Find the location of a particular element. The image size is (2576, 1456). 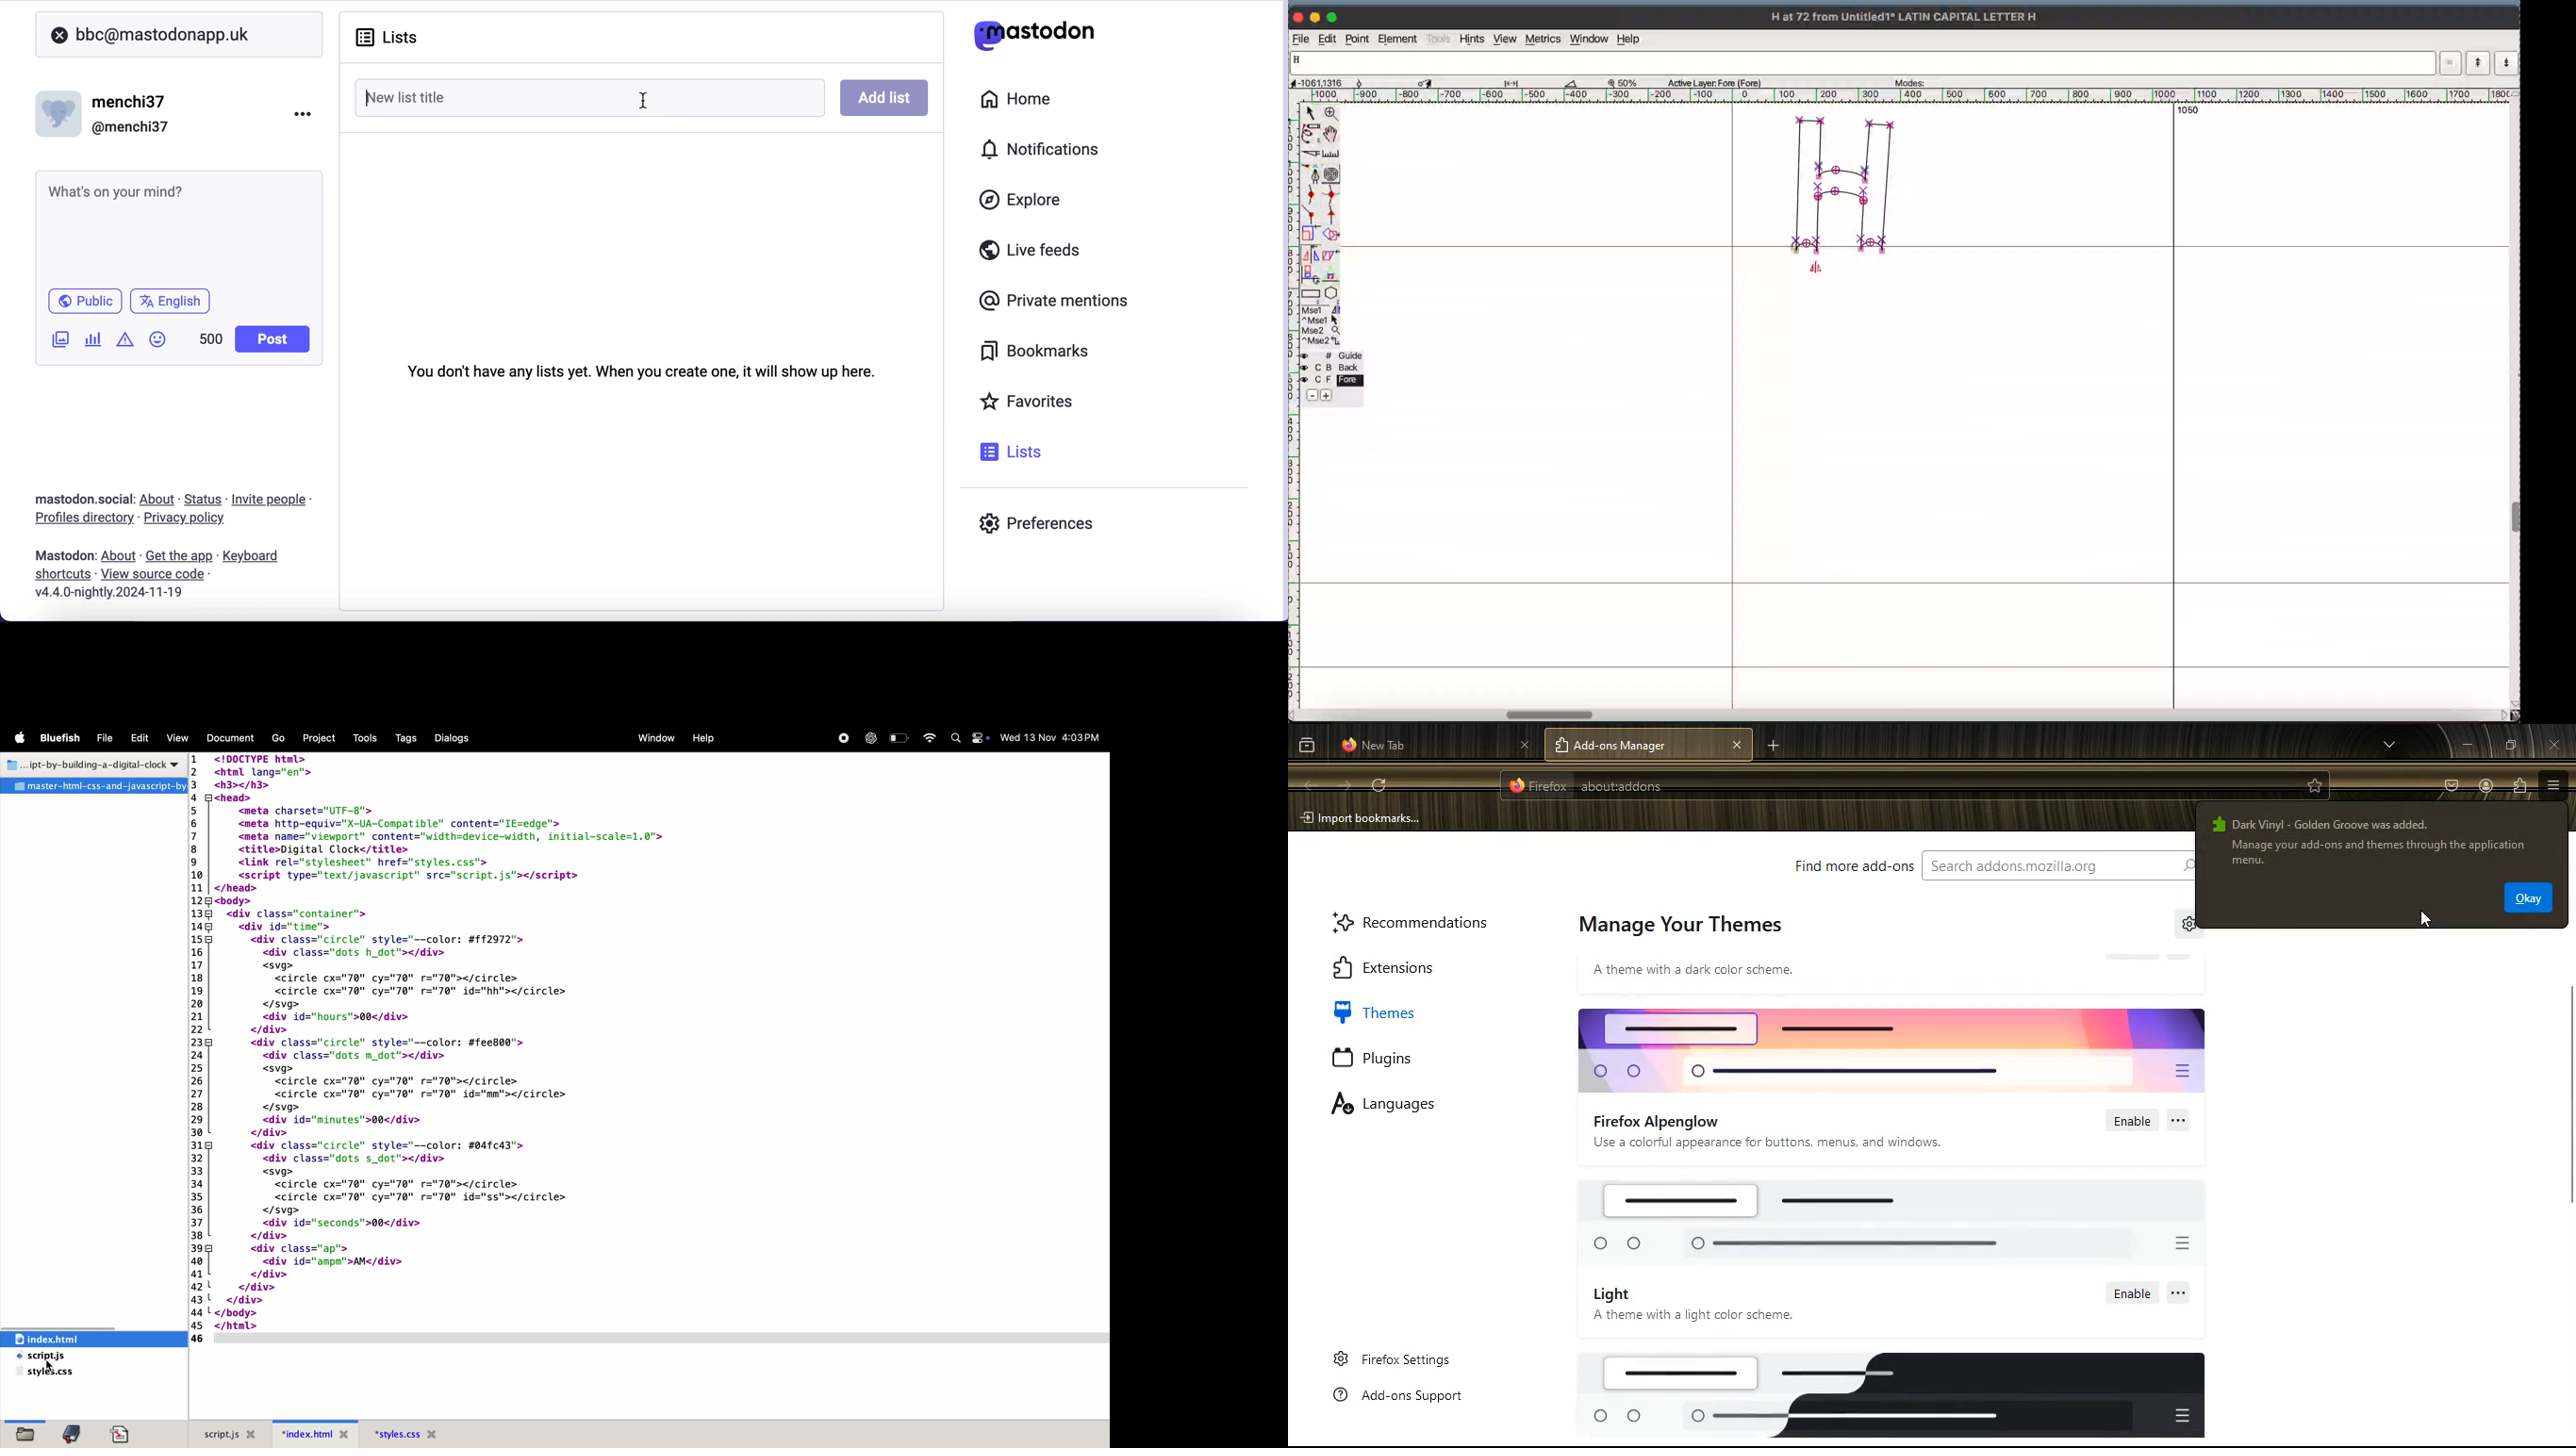

recommendations is located at coordinates (1416, 920).